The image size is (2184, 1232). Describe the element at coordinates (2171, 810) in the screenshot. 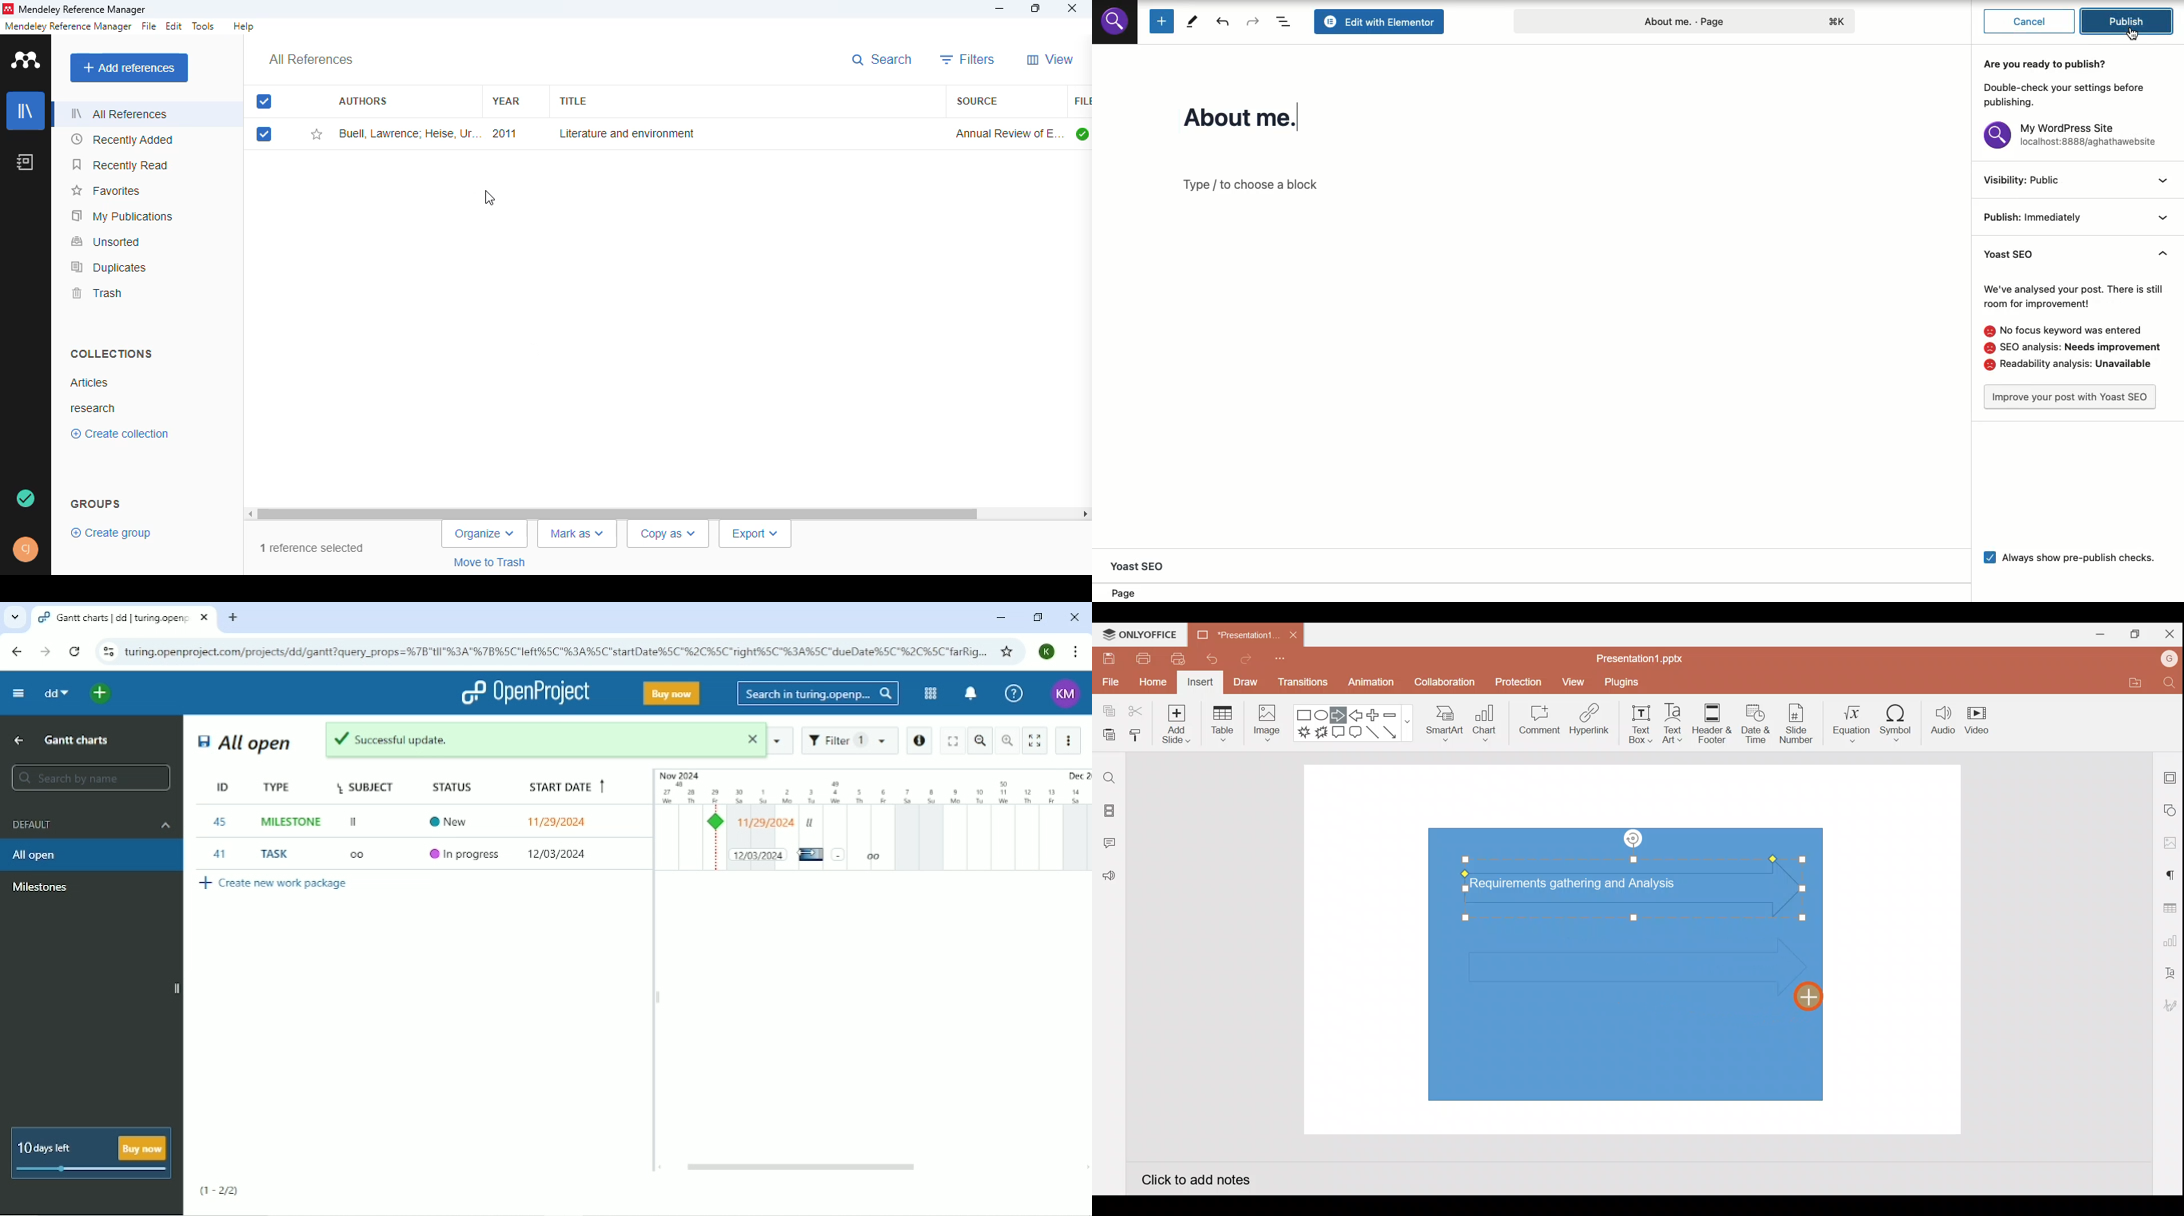

I see `Shape settings` at that location.